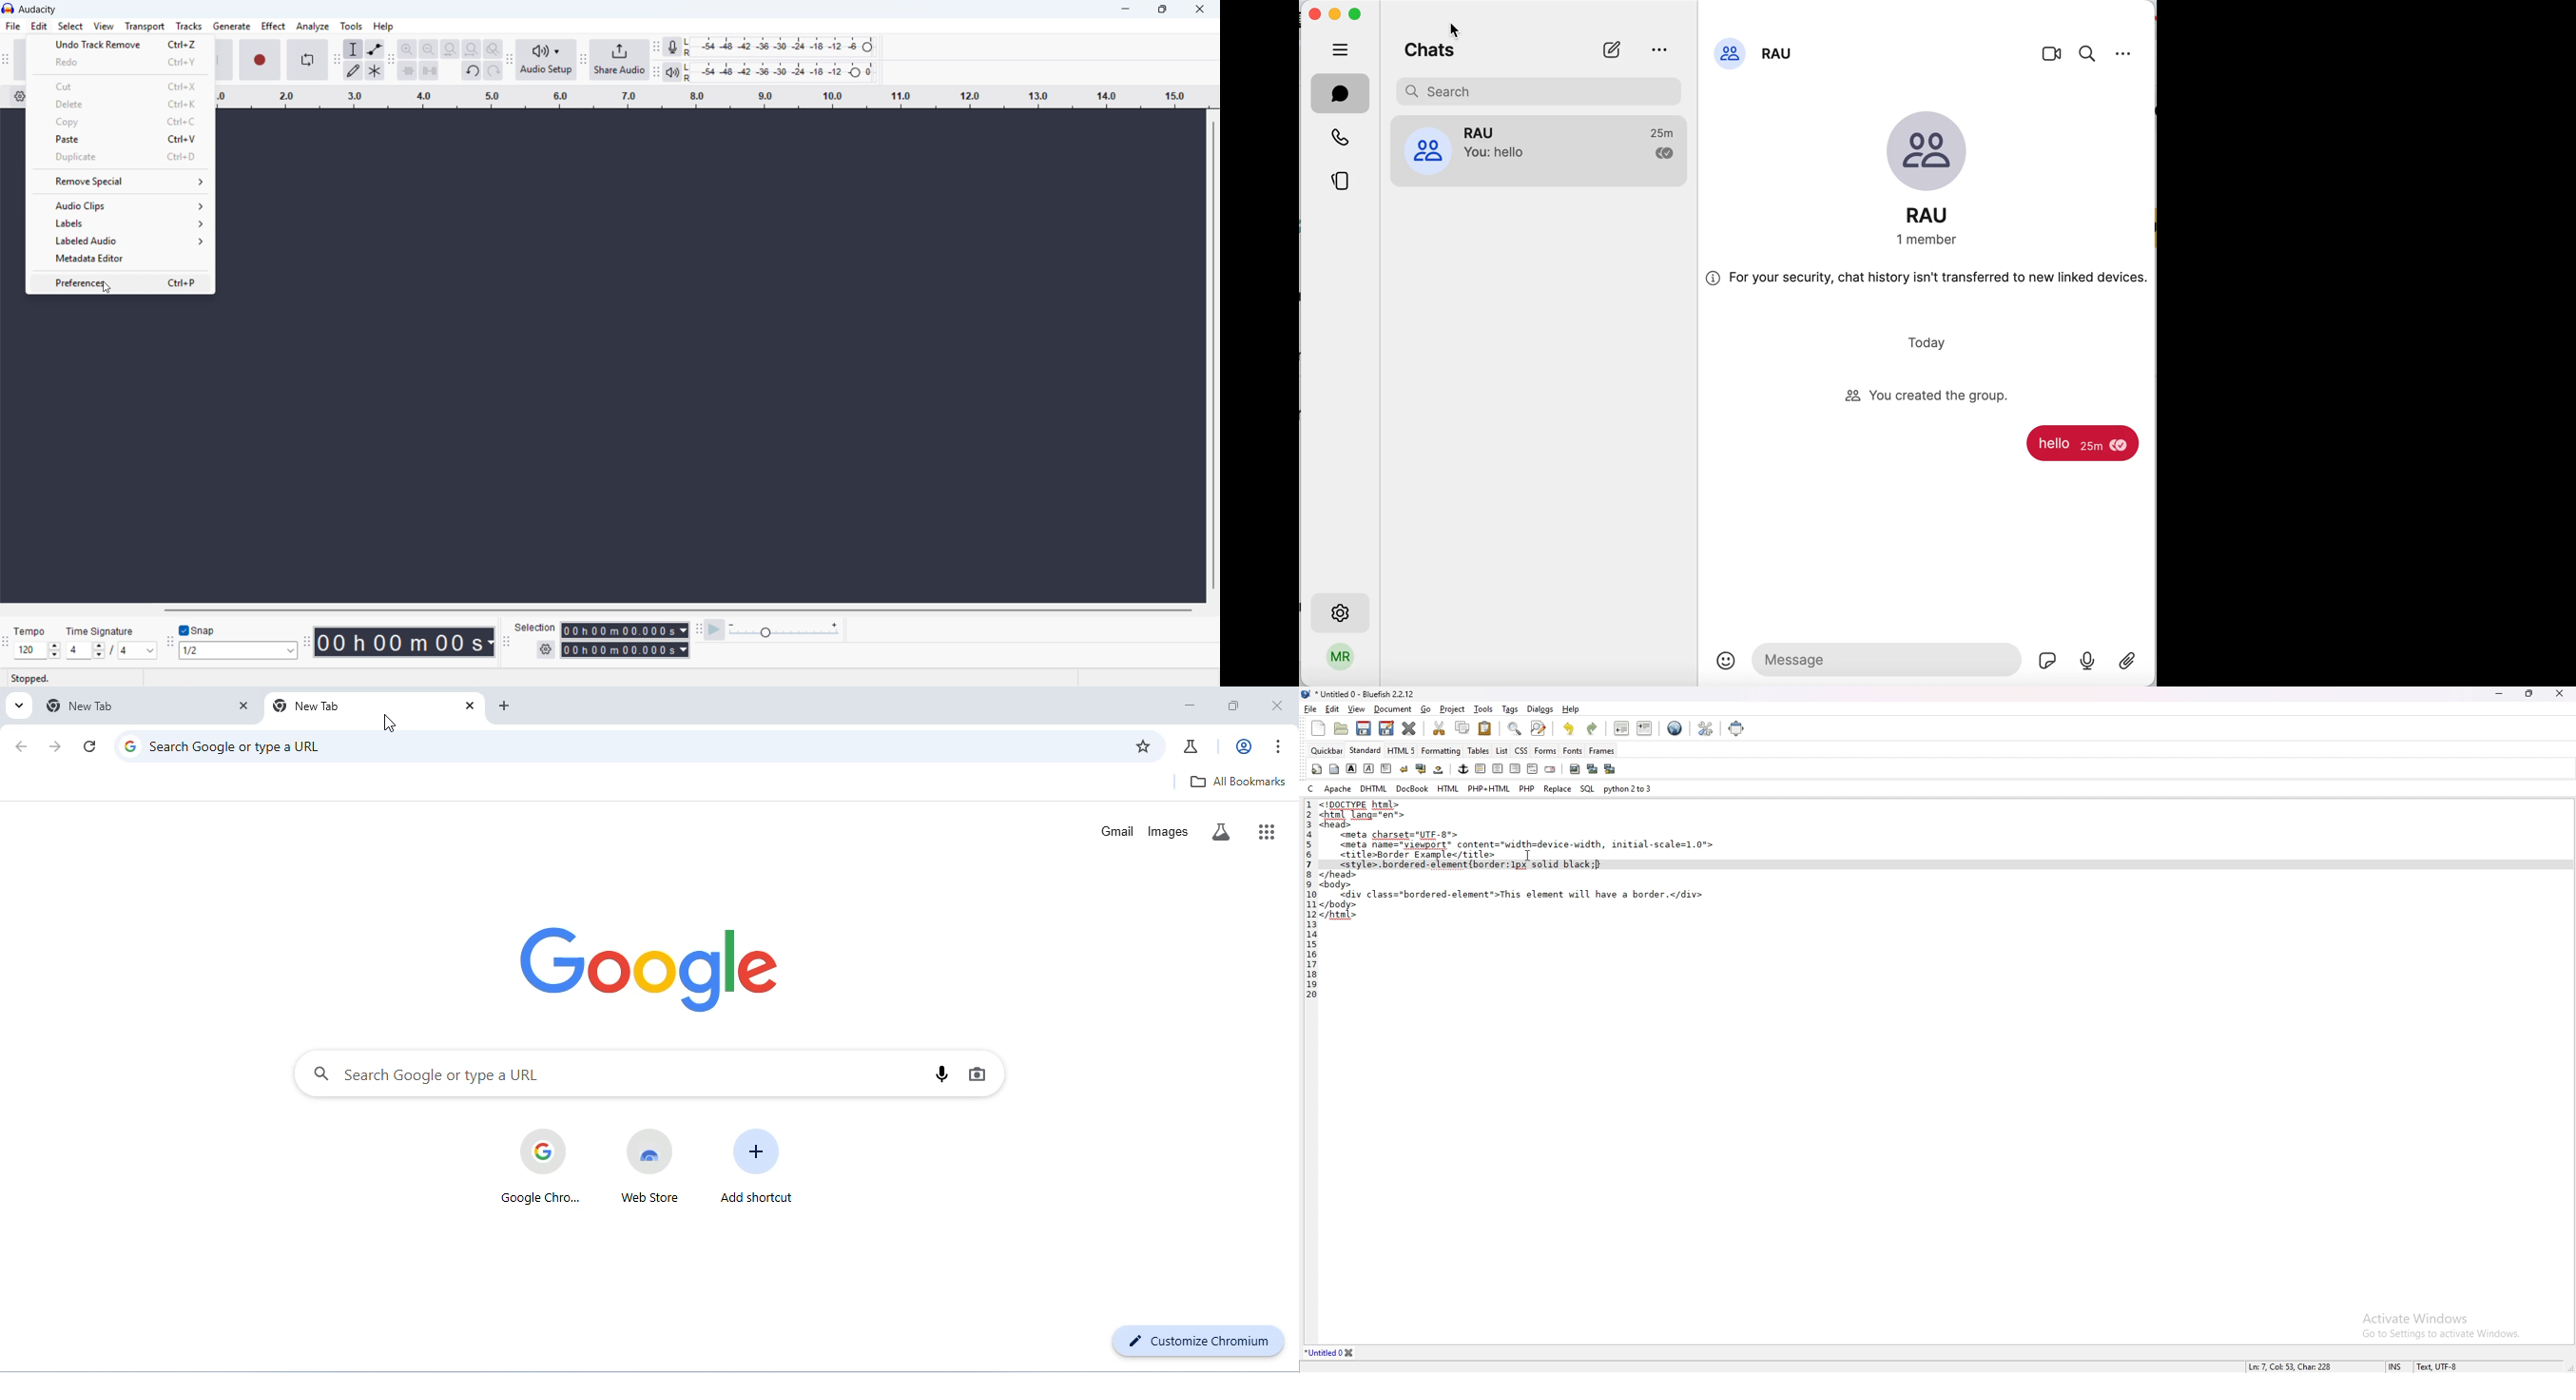 Image resolution: width=2576 pixels, height=1400 pixels. Describe the element at coordinates (120, 104) in the screenshot. I see `delete` at that location.